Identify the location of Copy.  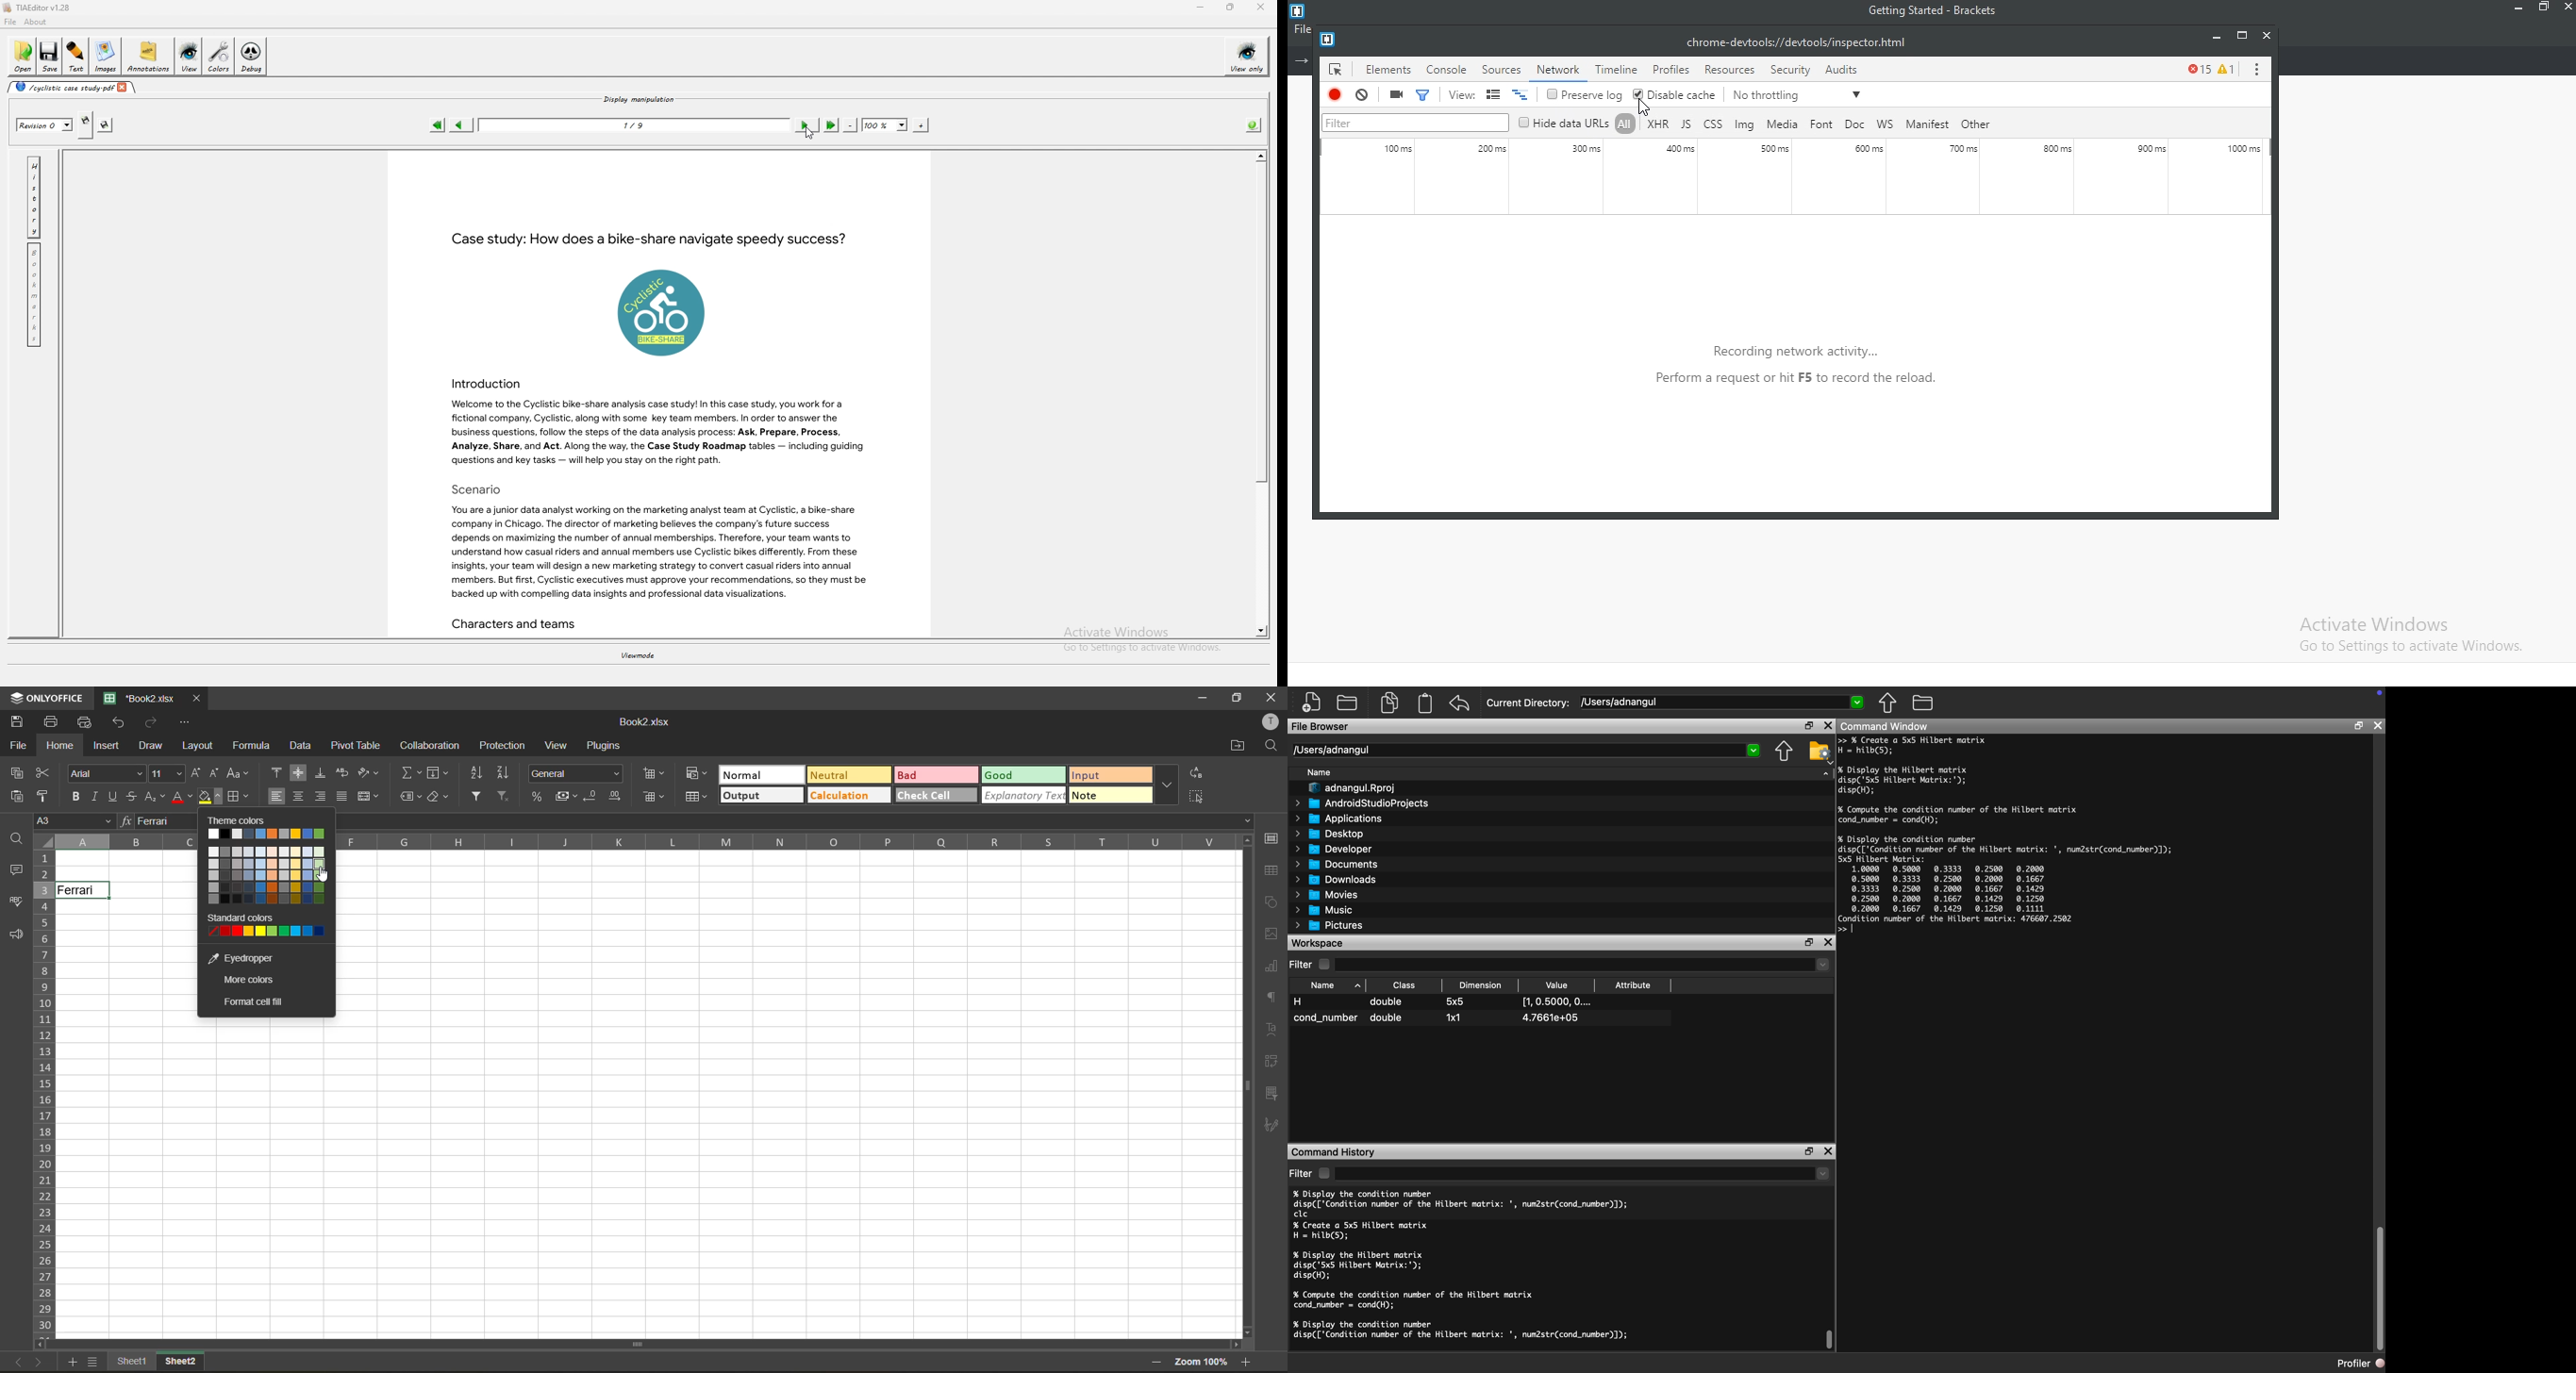
(1389, 701).